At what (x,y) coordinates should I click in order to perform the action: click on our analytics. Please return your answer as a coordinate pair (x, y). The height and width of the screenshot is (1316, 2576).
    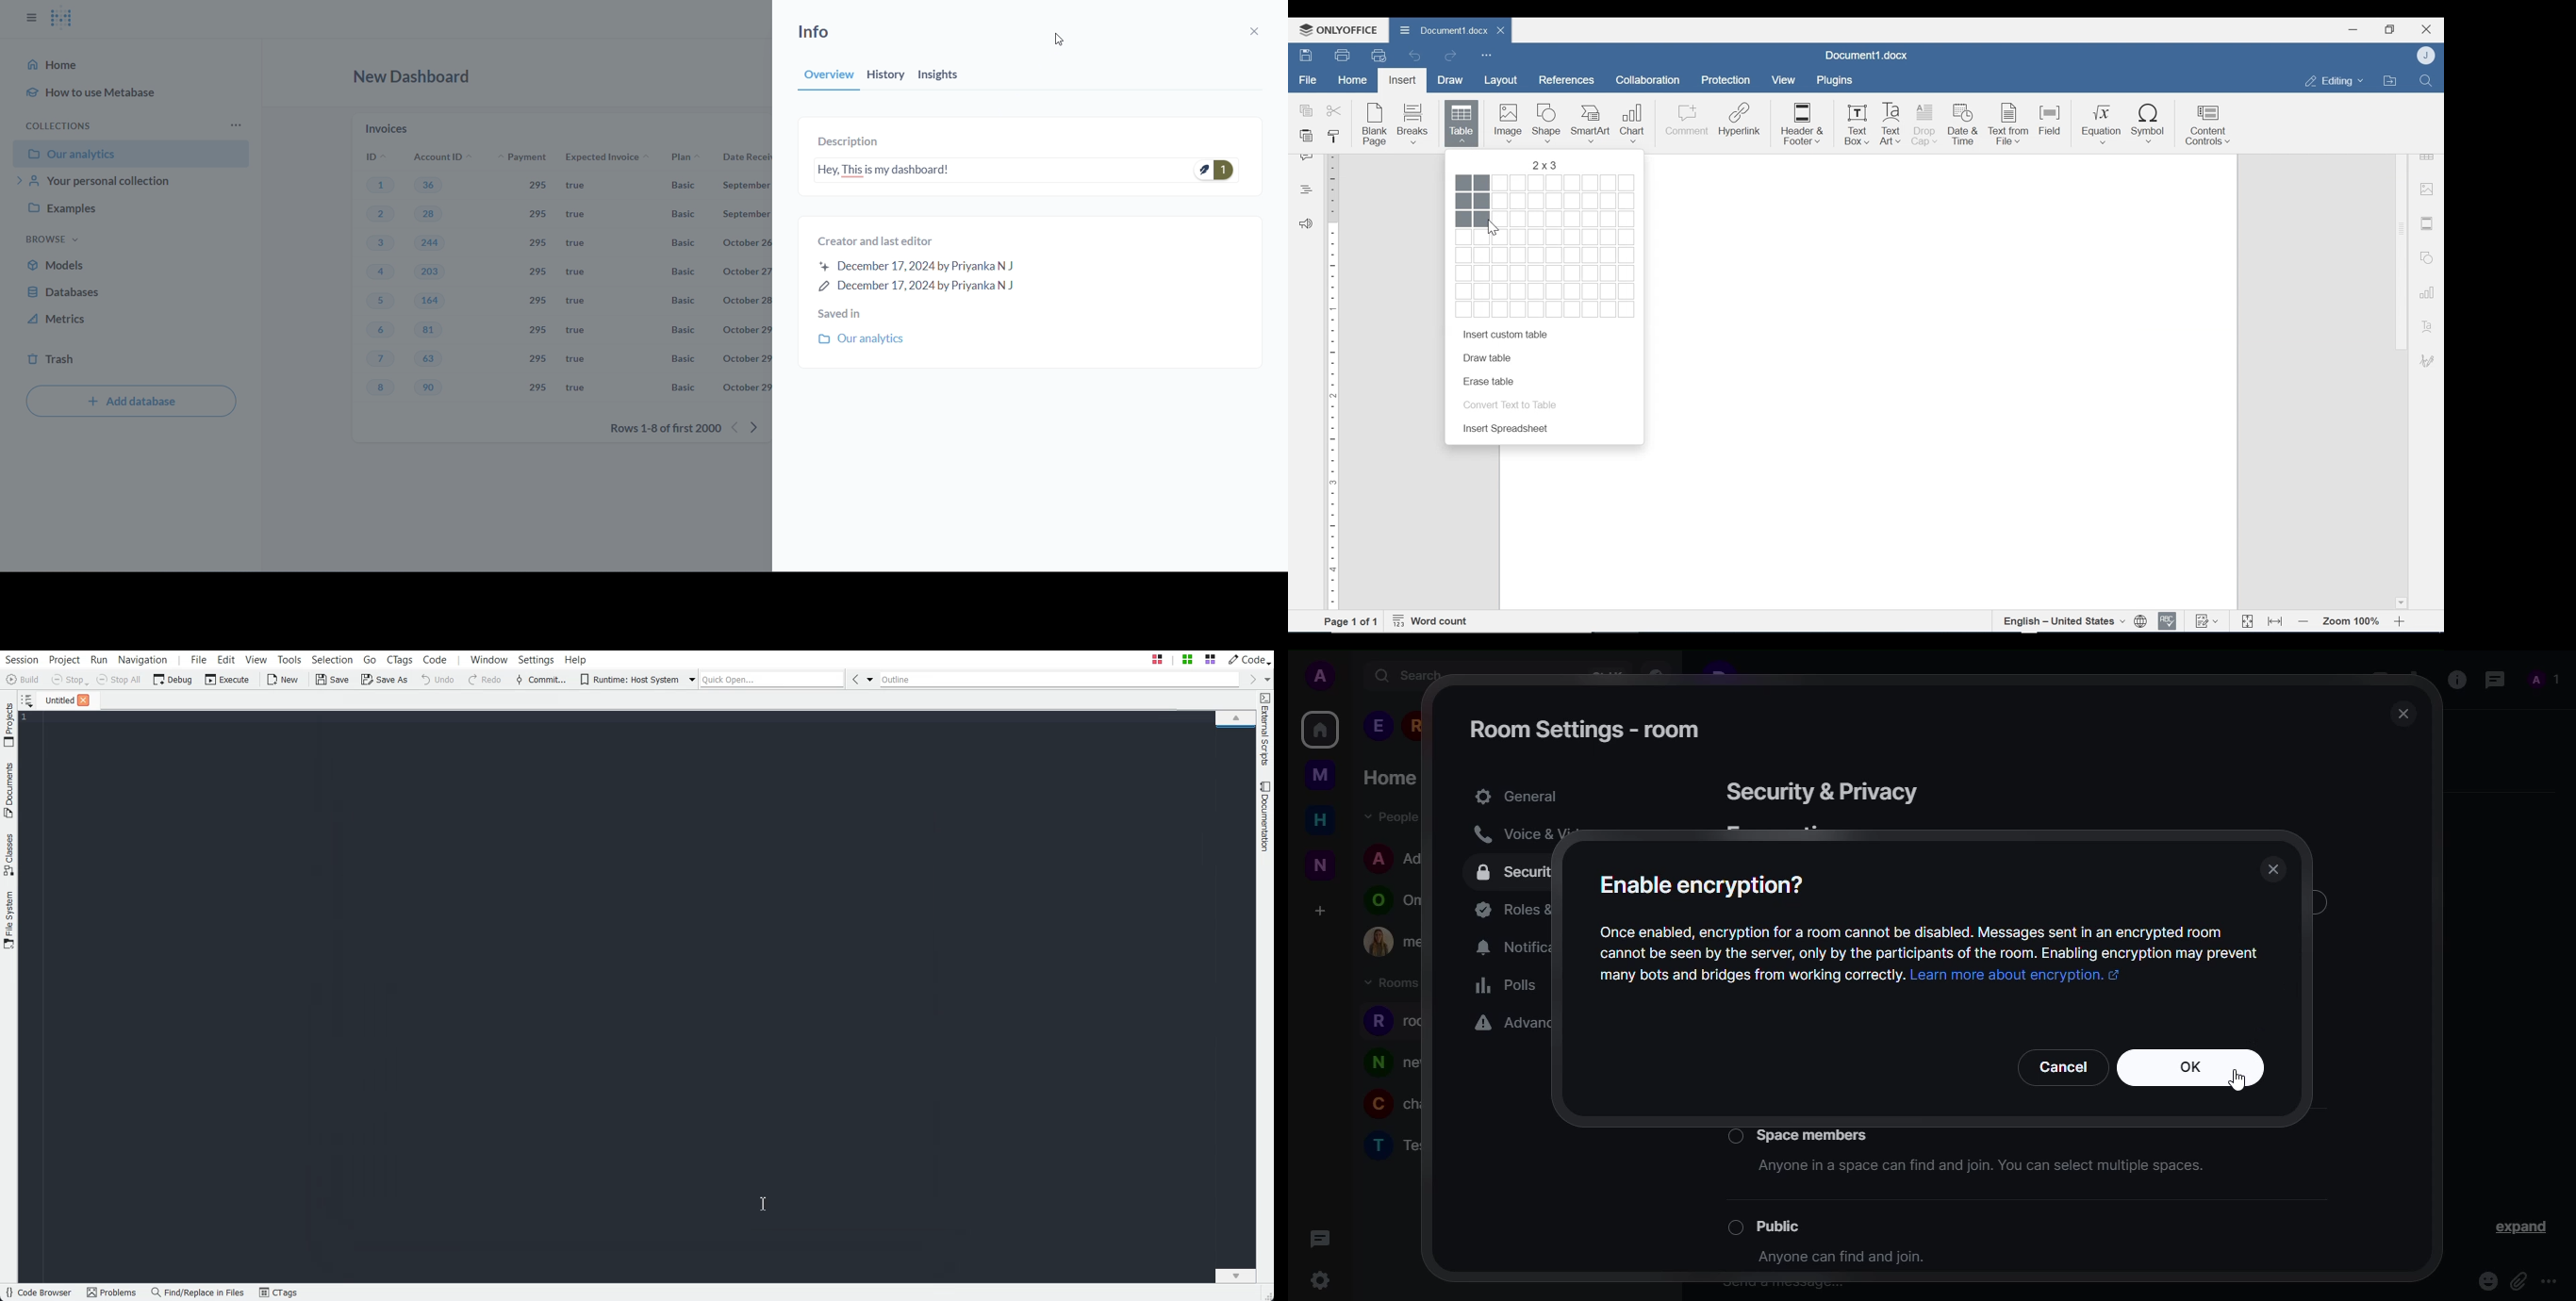
    Looking at the image, I should click on (867, 339).